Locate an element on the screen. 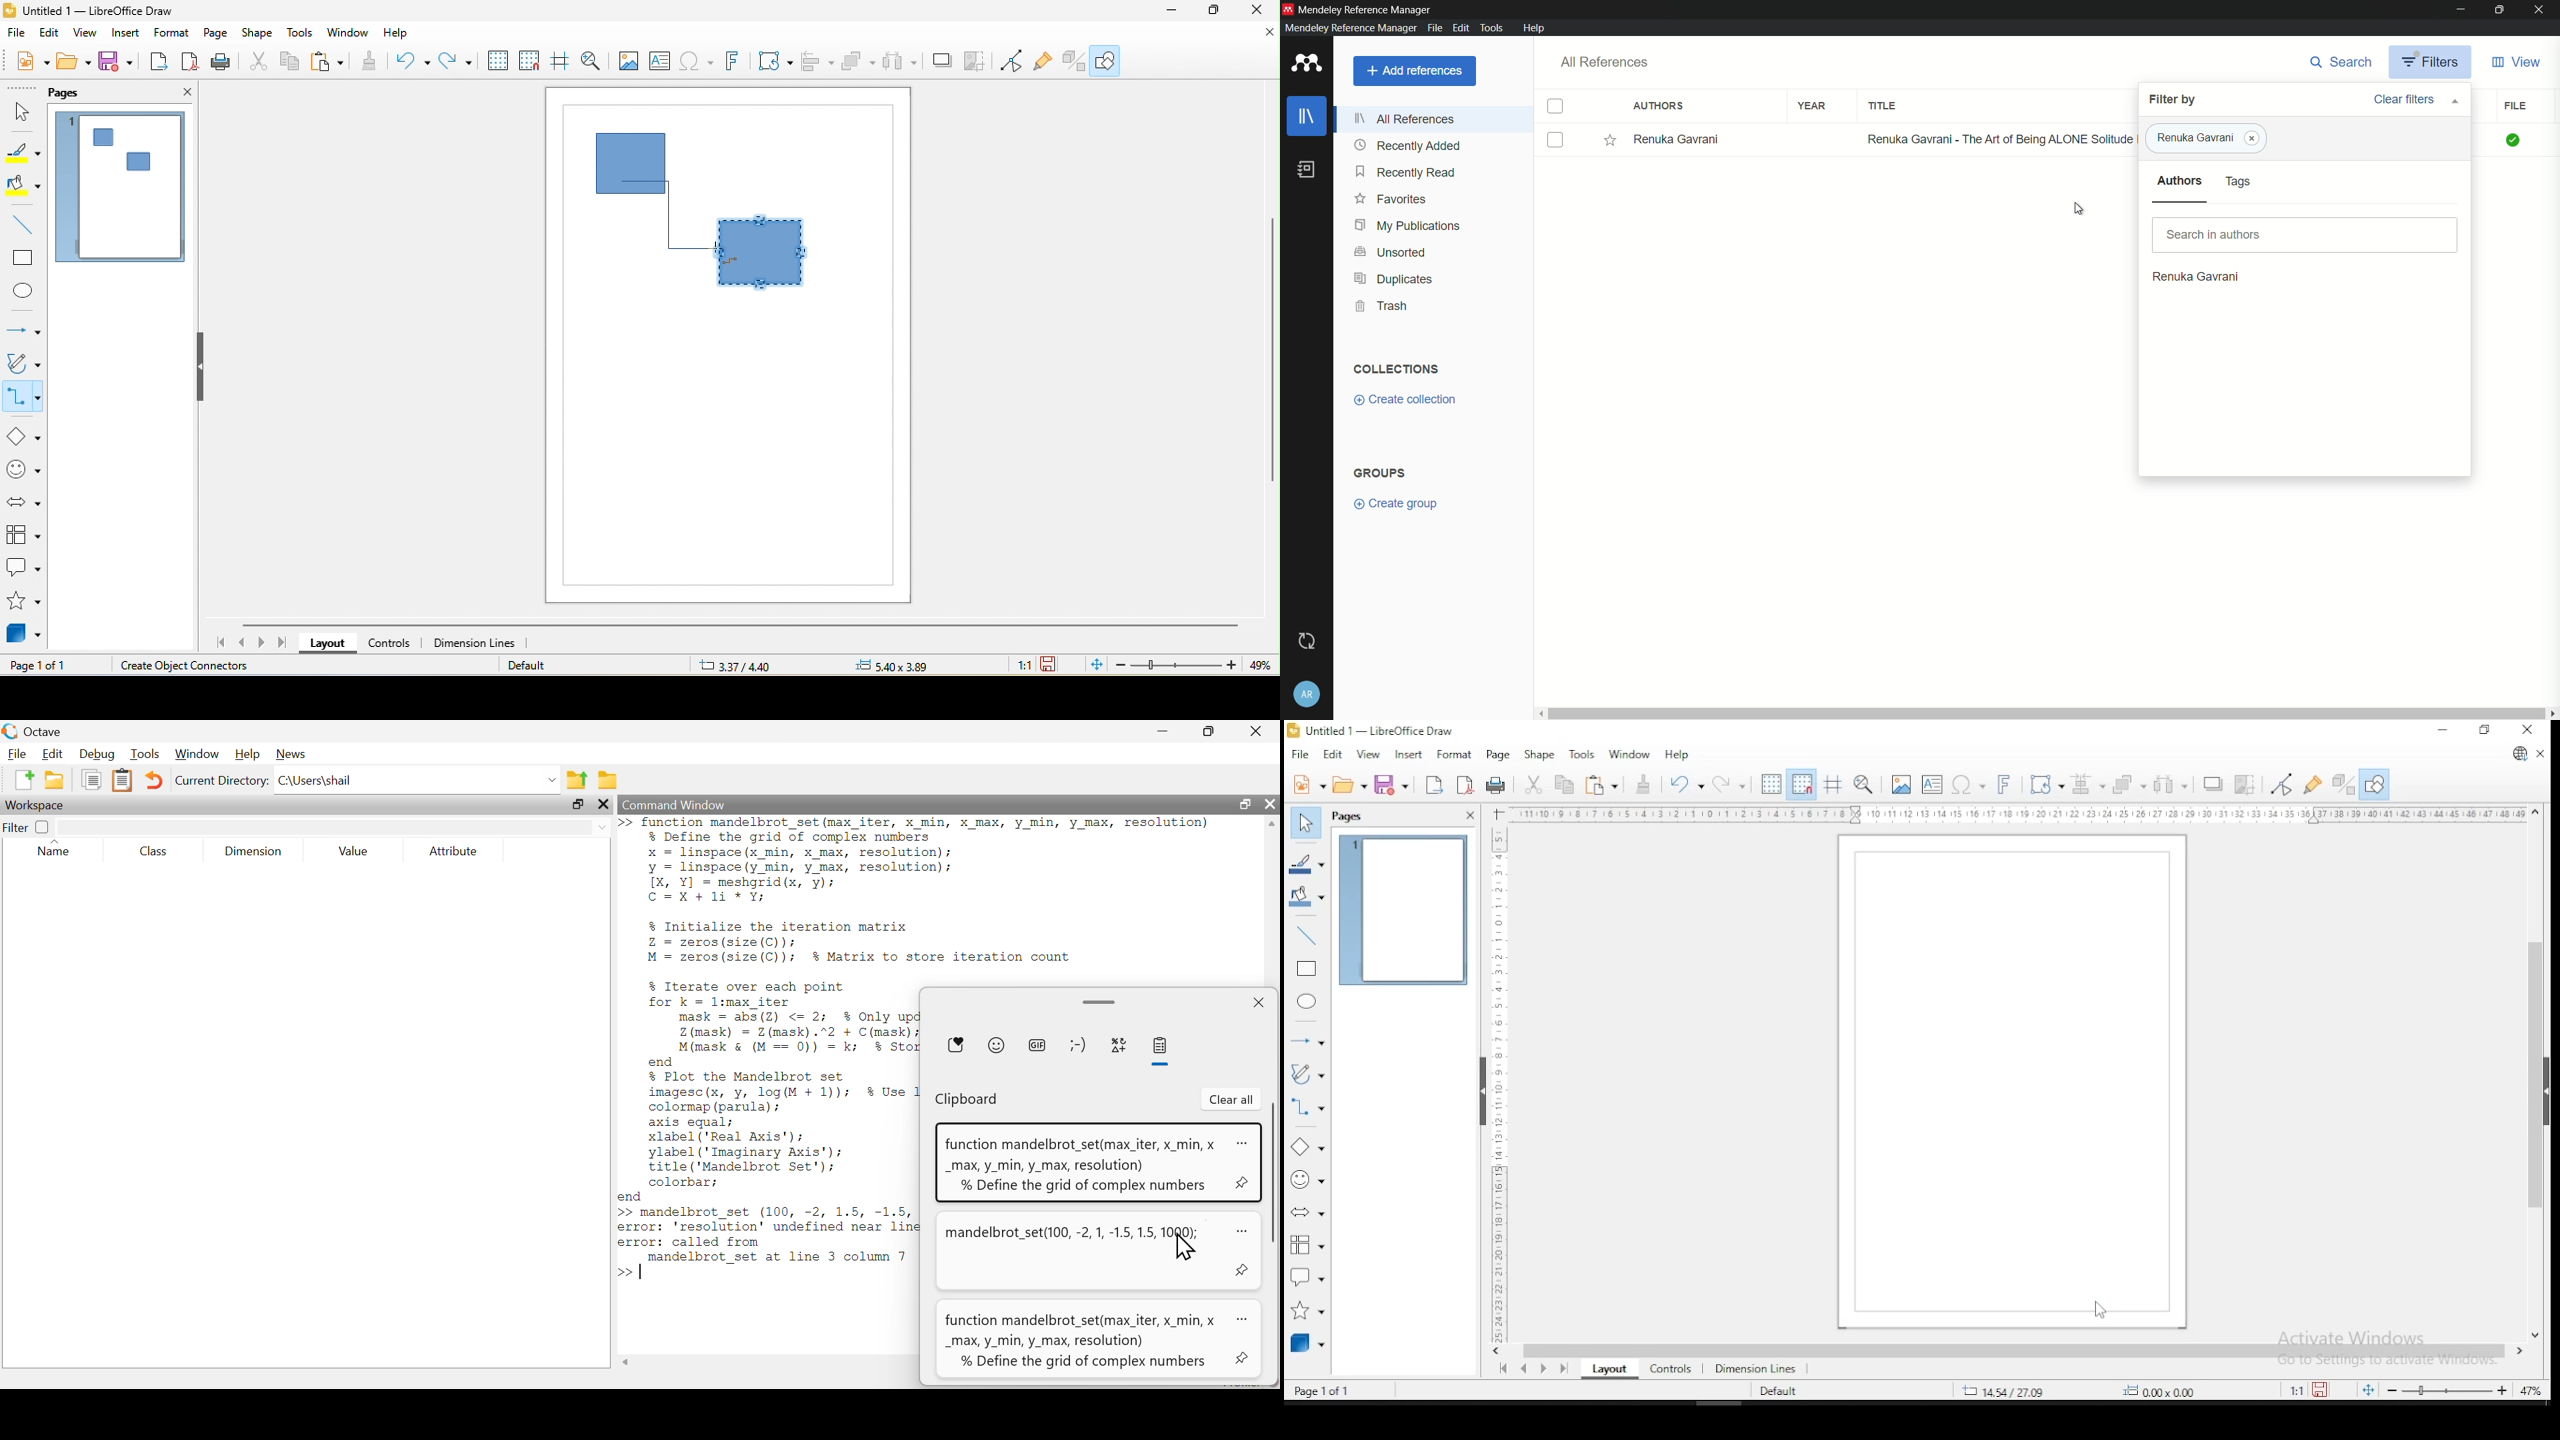 This screenshot has width=2576, height=1456. sync is located at coordinates (1309, 641).